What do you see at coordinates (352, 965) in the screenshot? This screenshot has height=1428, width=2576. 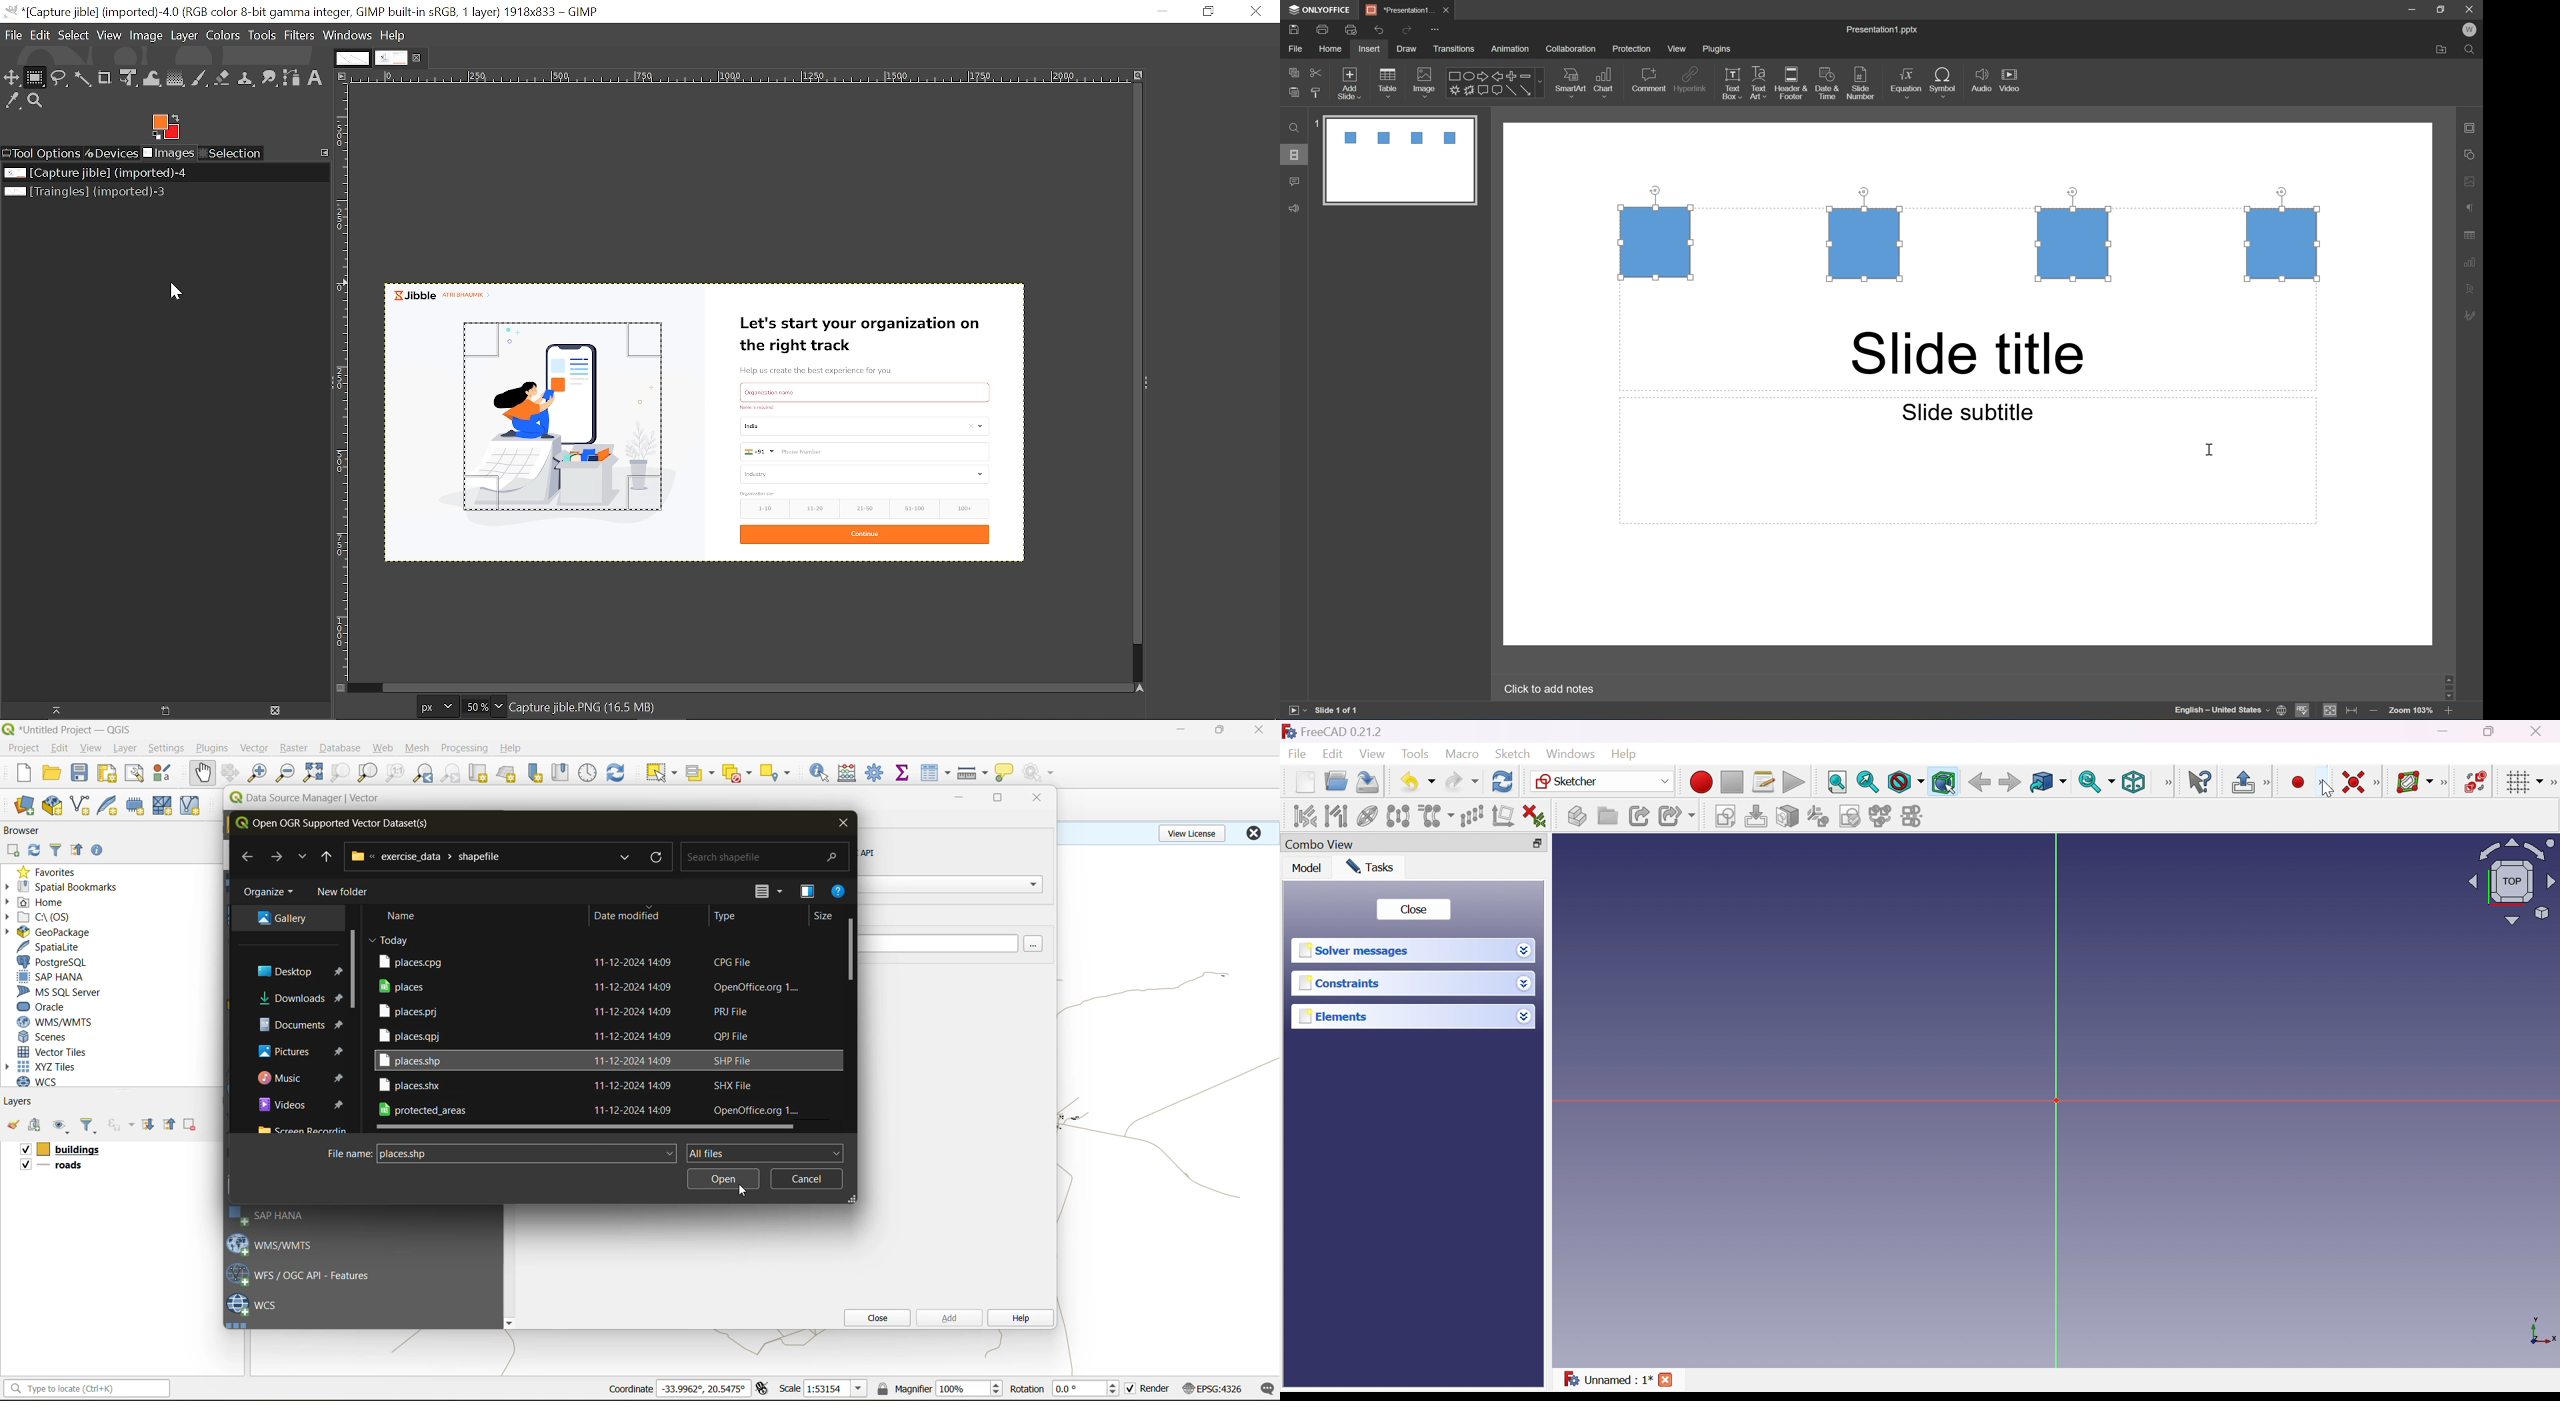 I see `vertical scroll bar` at bounding box center [352, 965].